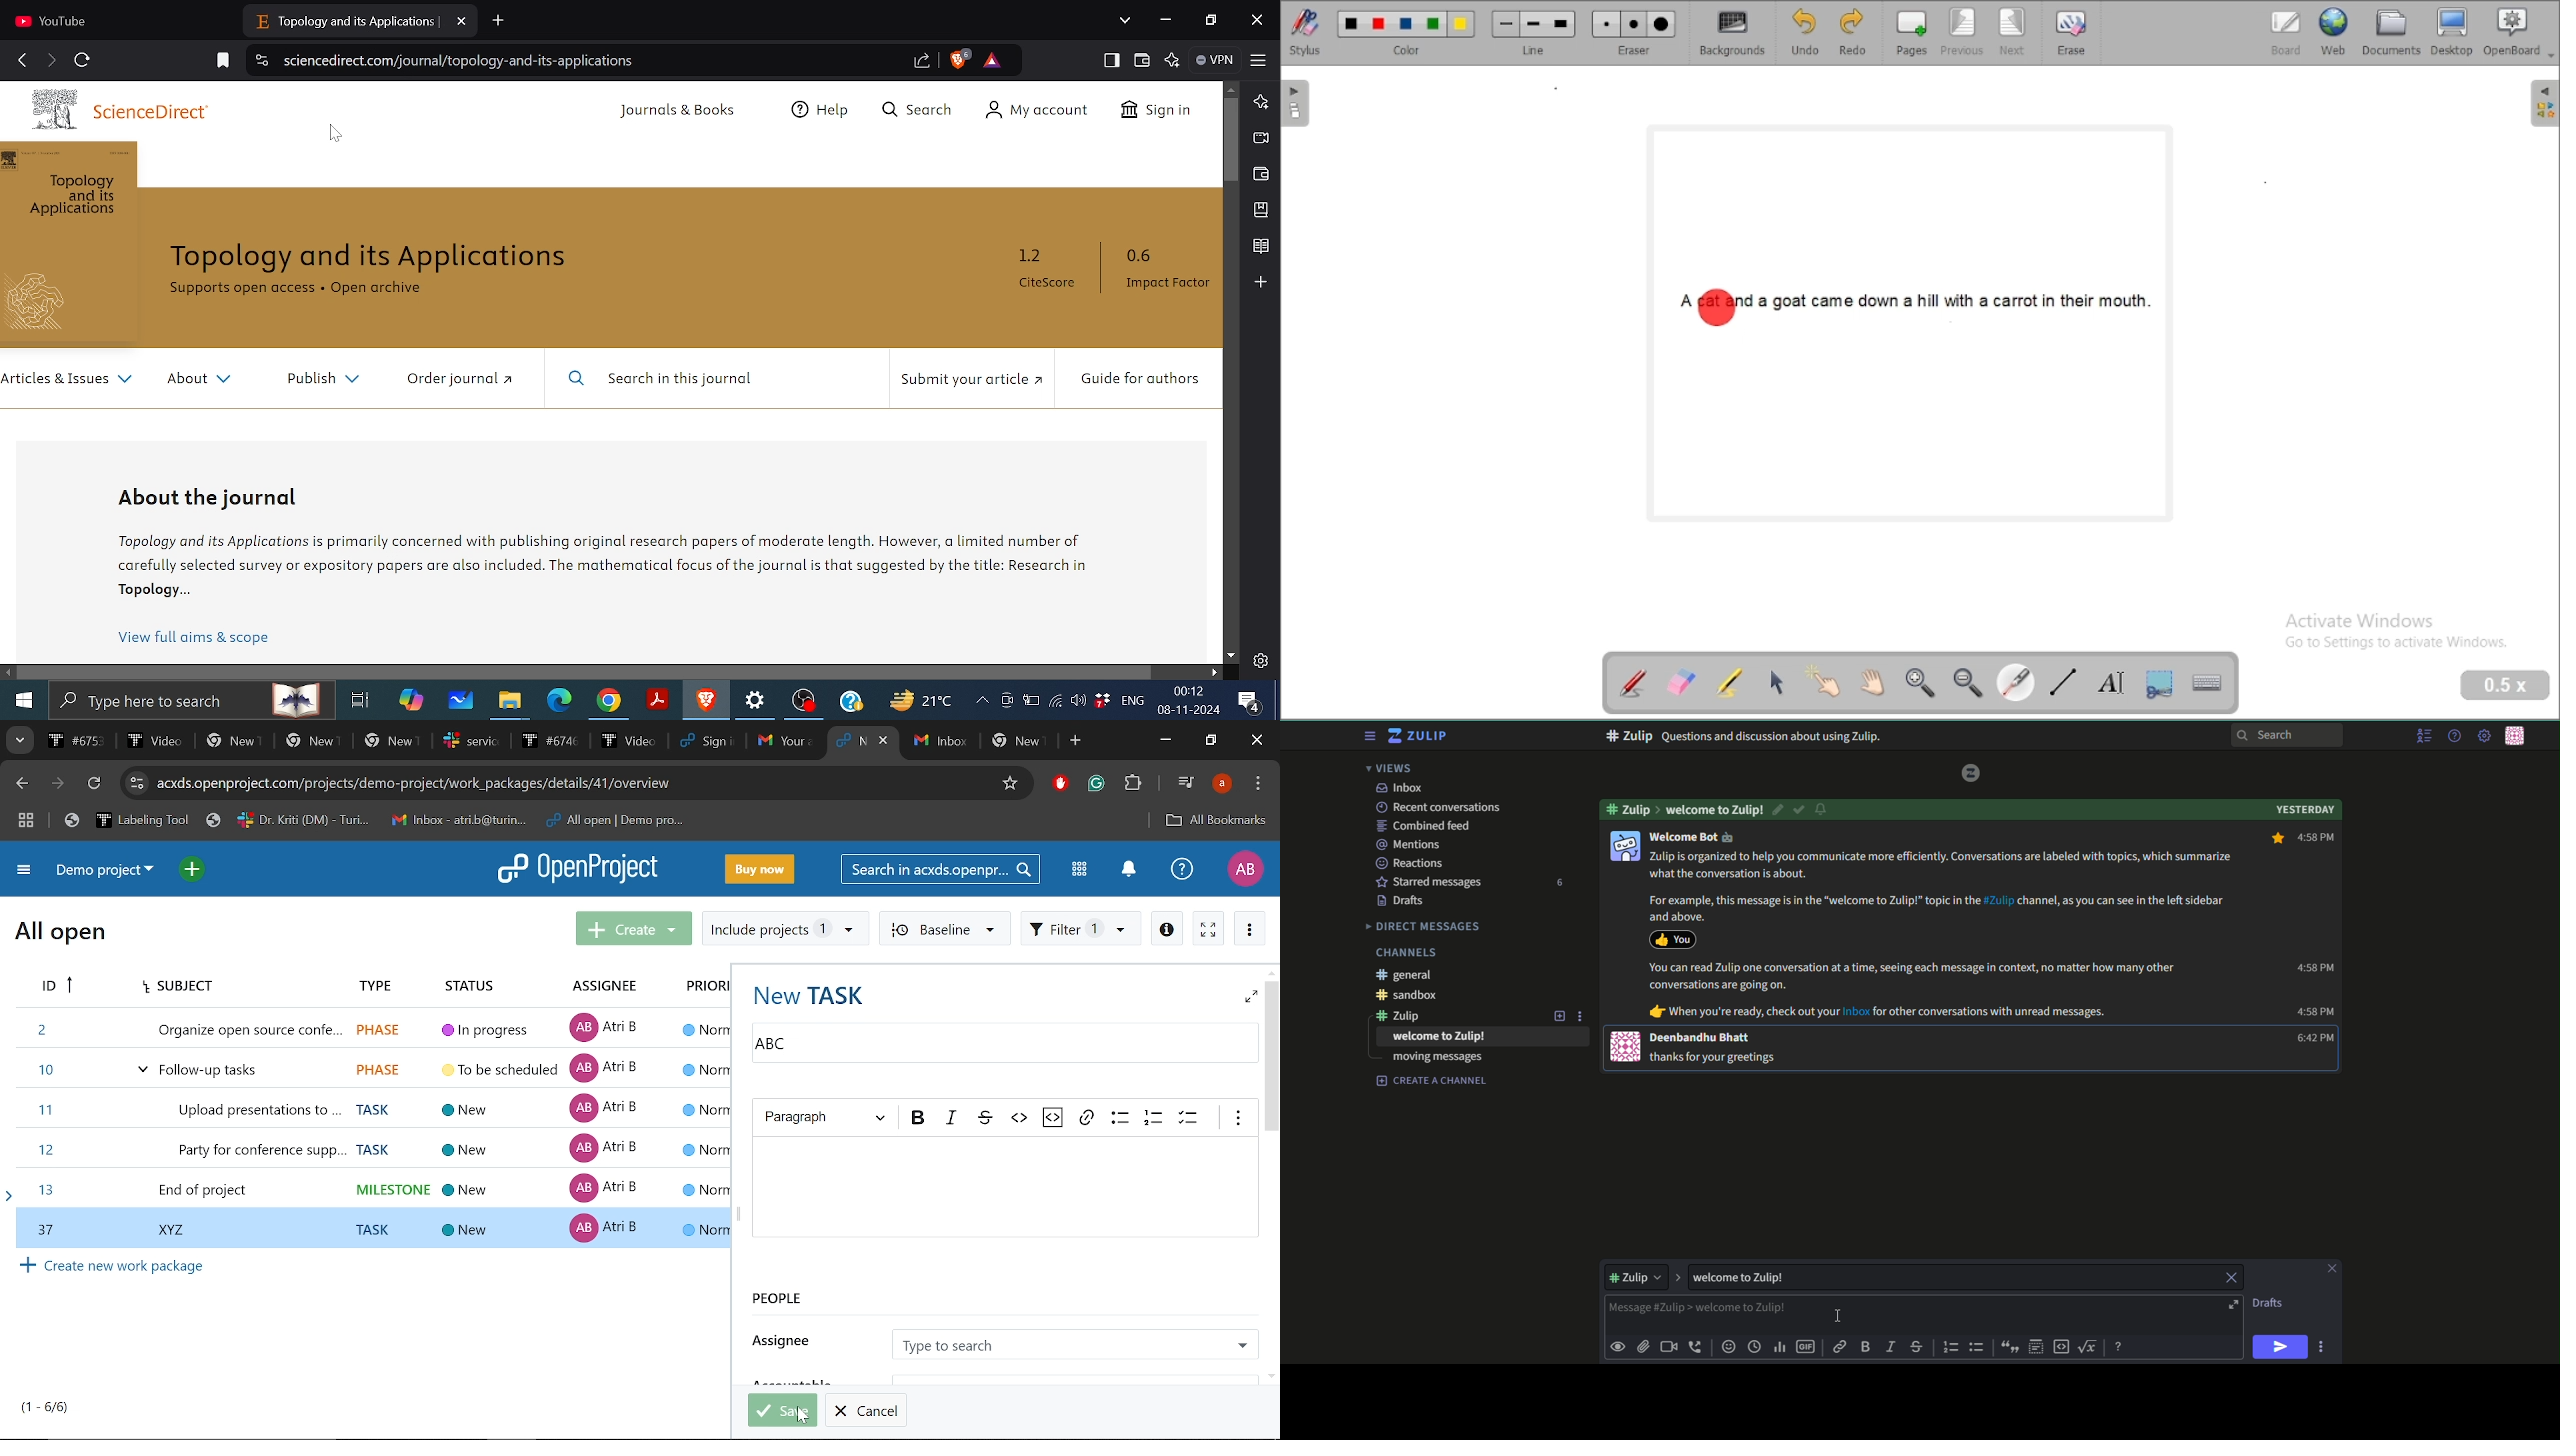  I want to click on #zulip, so click(1631, 808).